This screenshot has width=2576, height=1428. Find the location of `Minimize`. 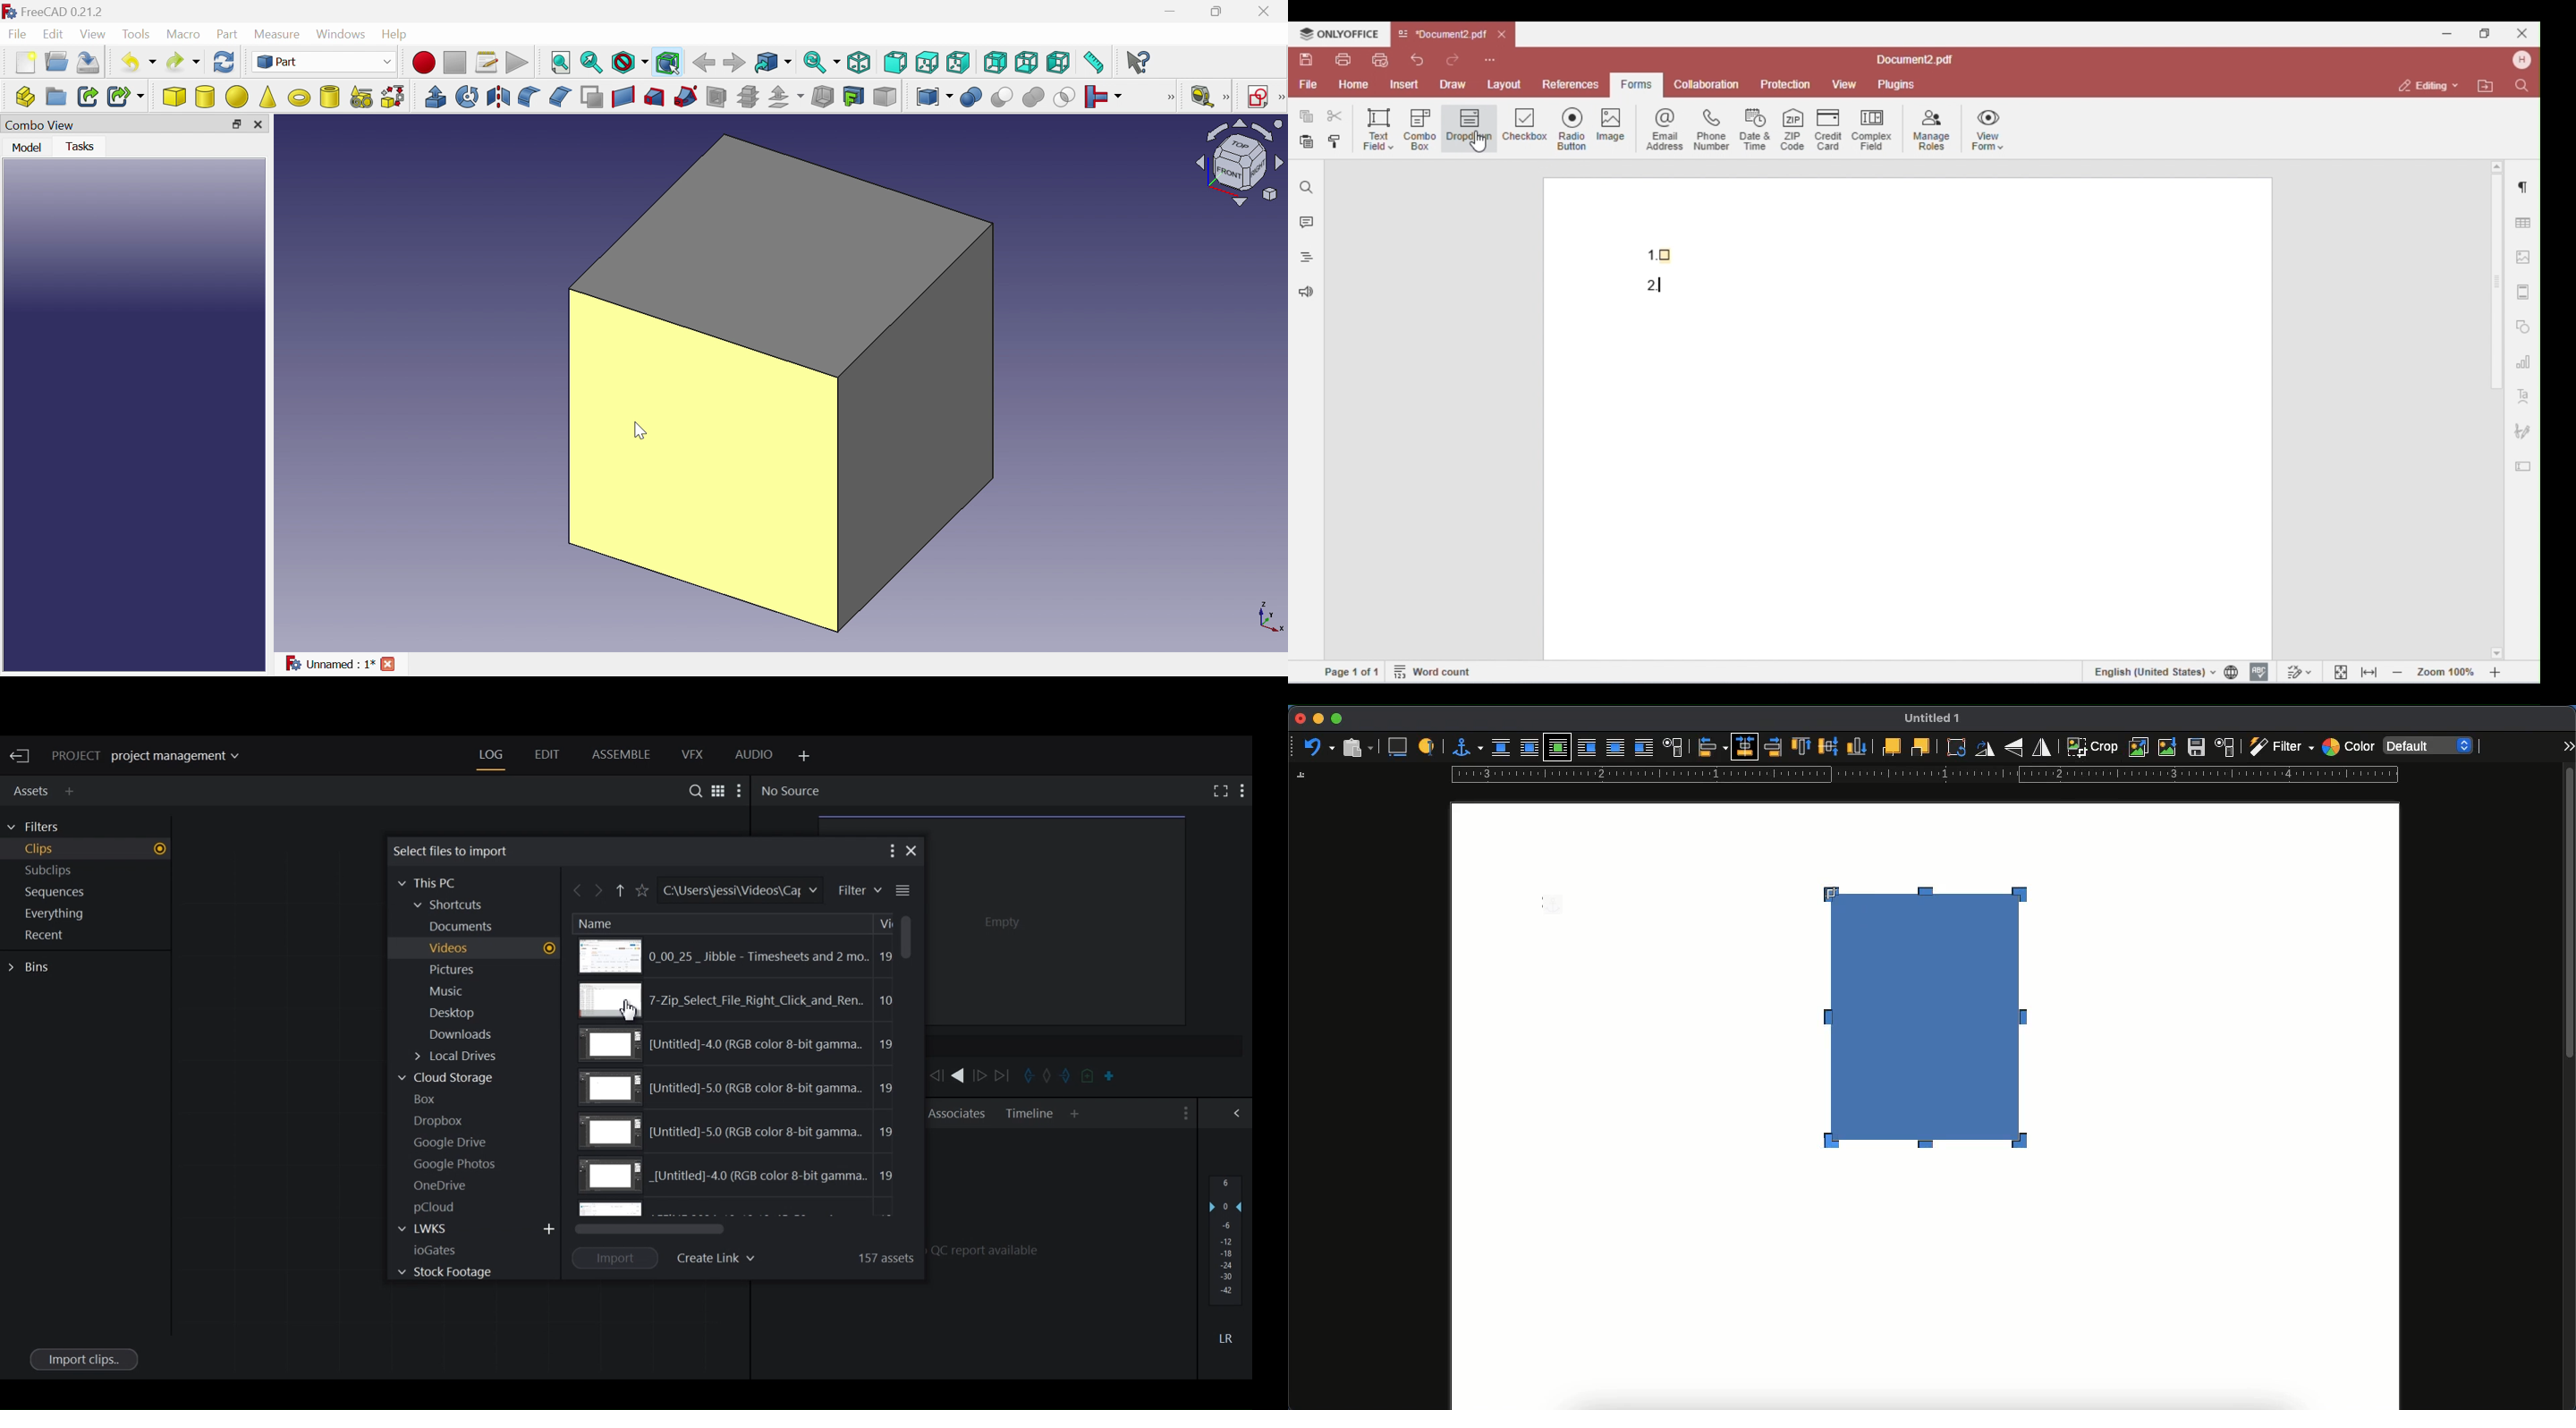

Minimize is located at coordinates (1173, 11).